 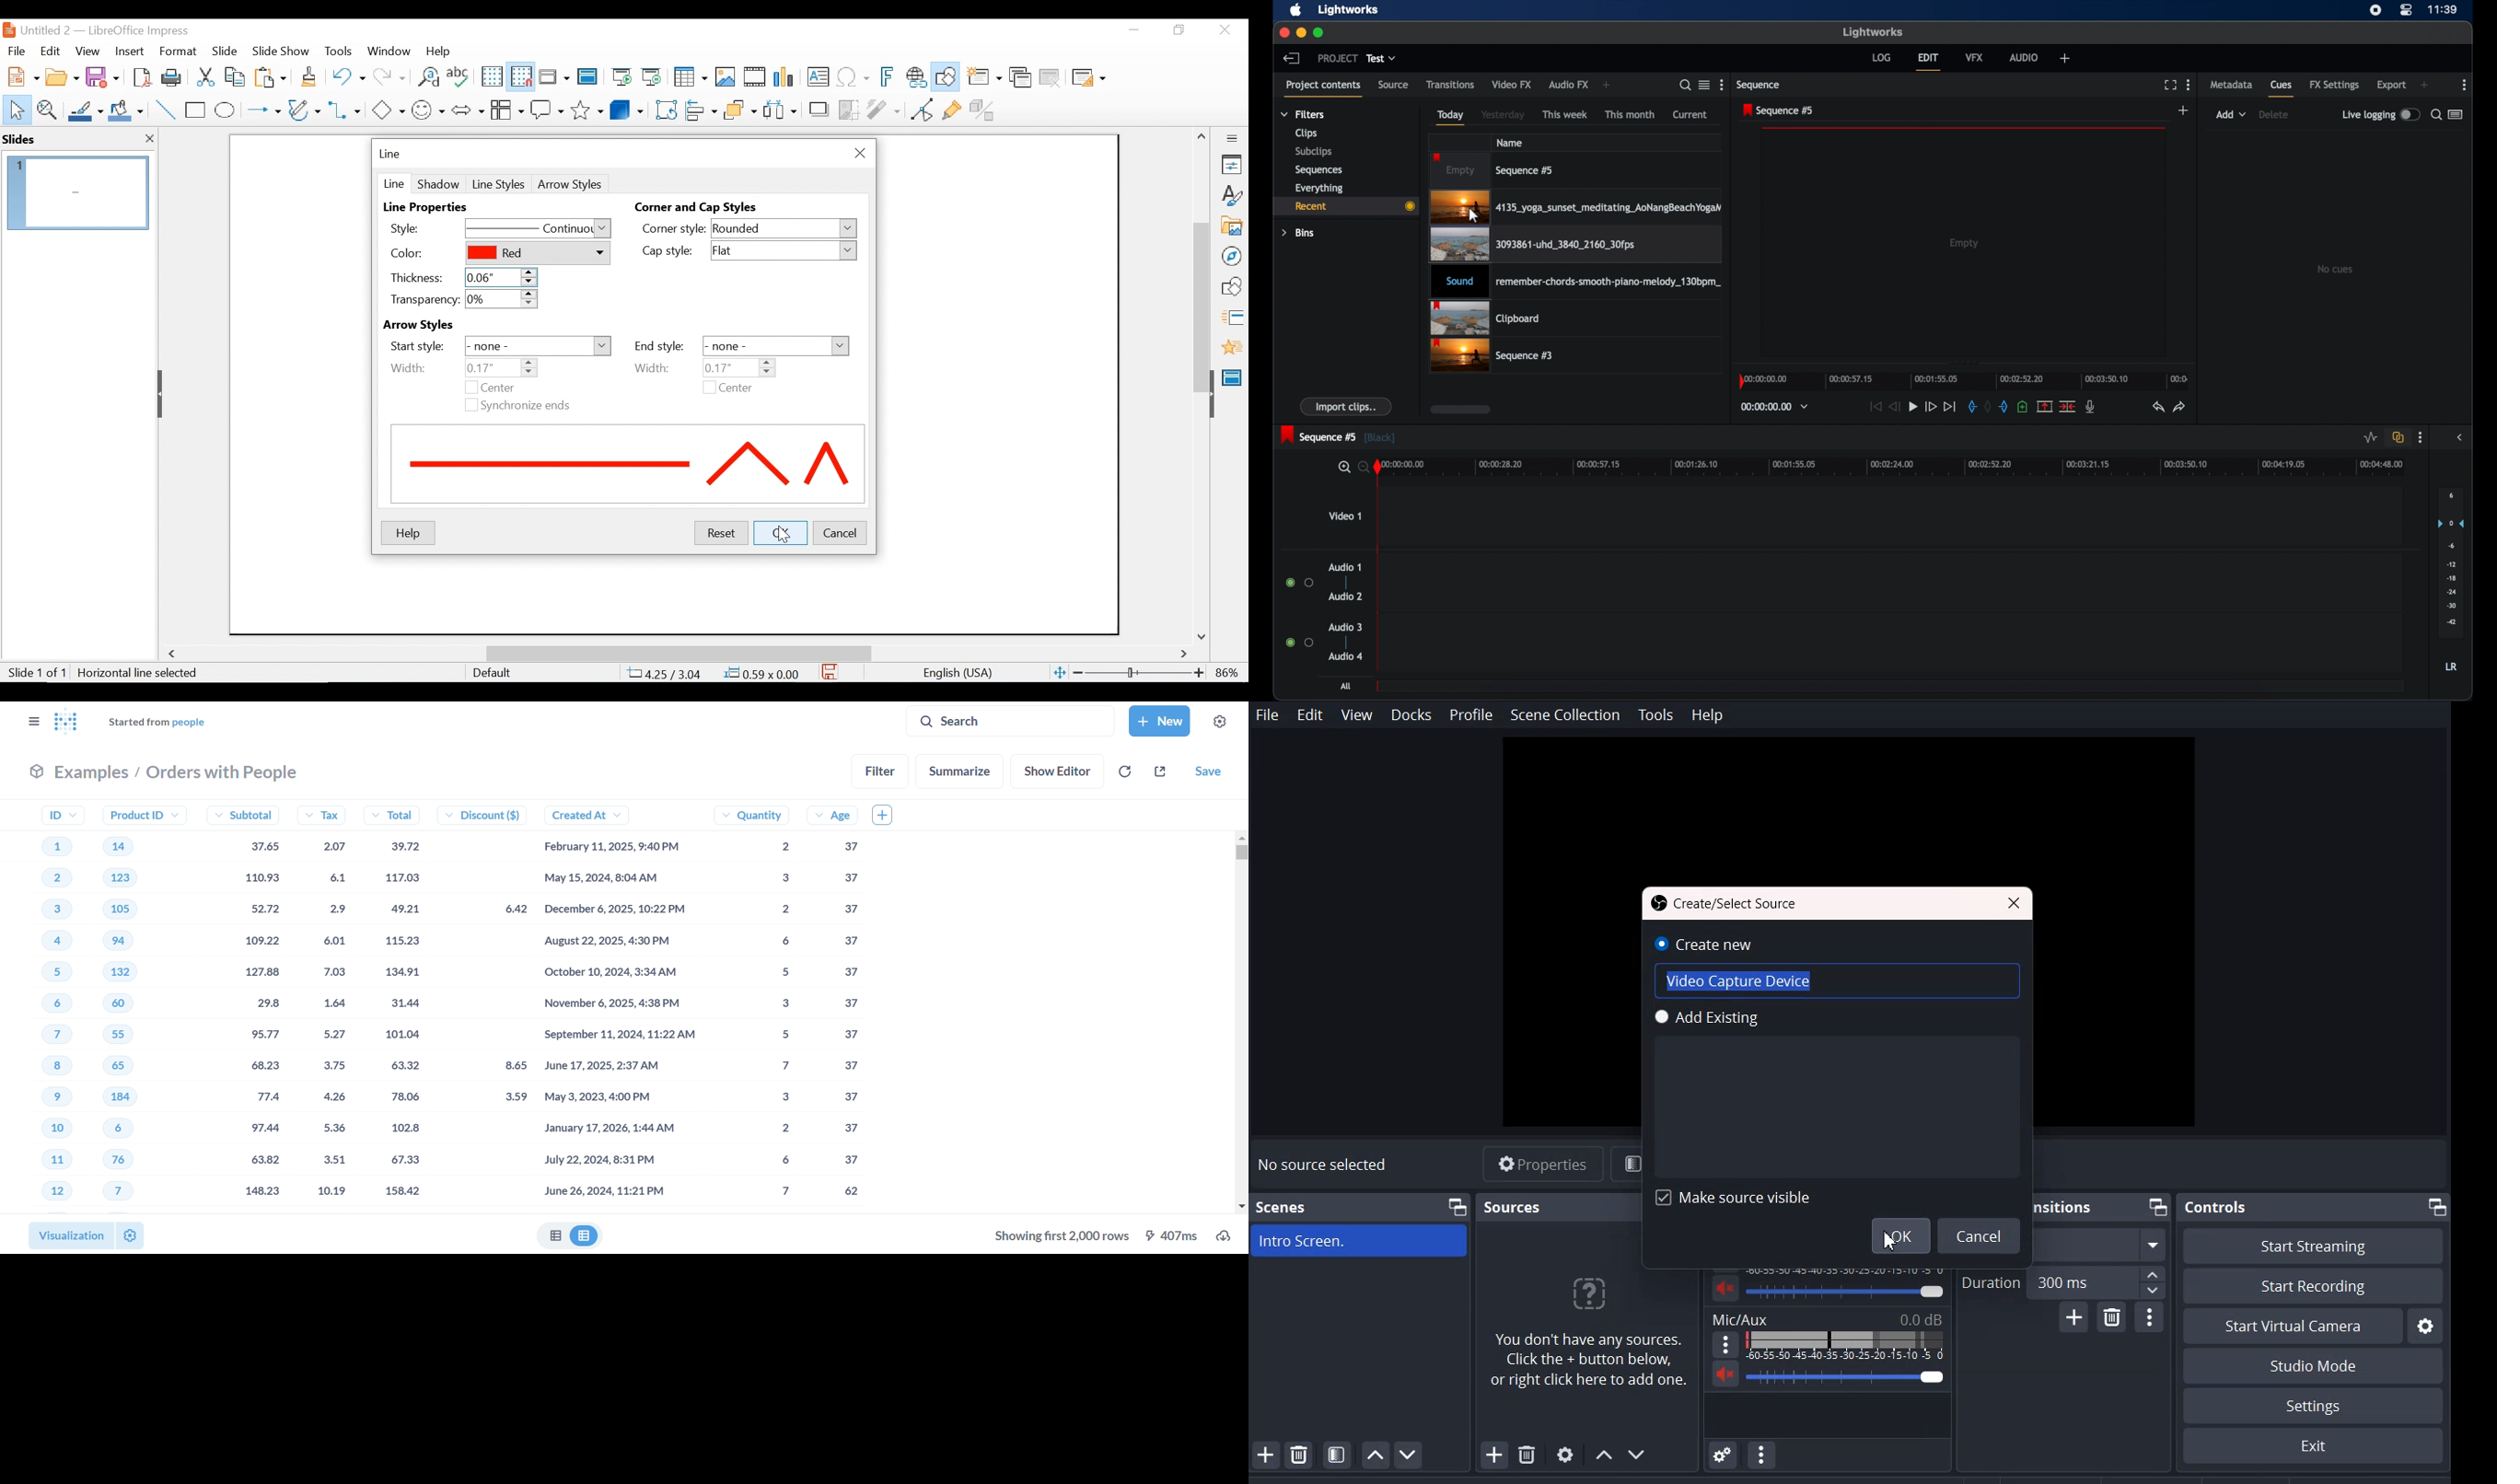 What do you see at coordinates (1727, 1376) in the screenshot?
I see `Mute` at bounding box center [1727, 1376].